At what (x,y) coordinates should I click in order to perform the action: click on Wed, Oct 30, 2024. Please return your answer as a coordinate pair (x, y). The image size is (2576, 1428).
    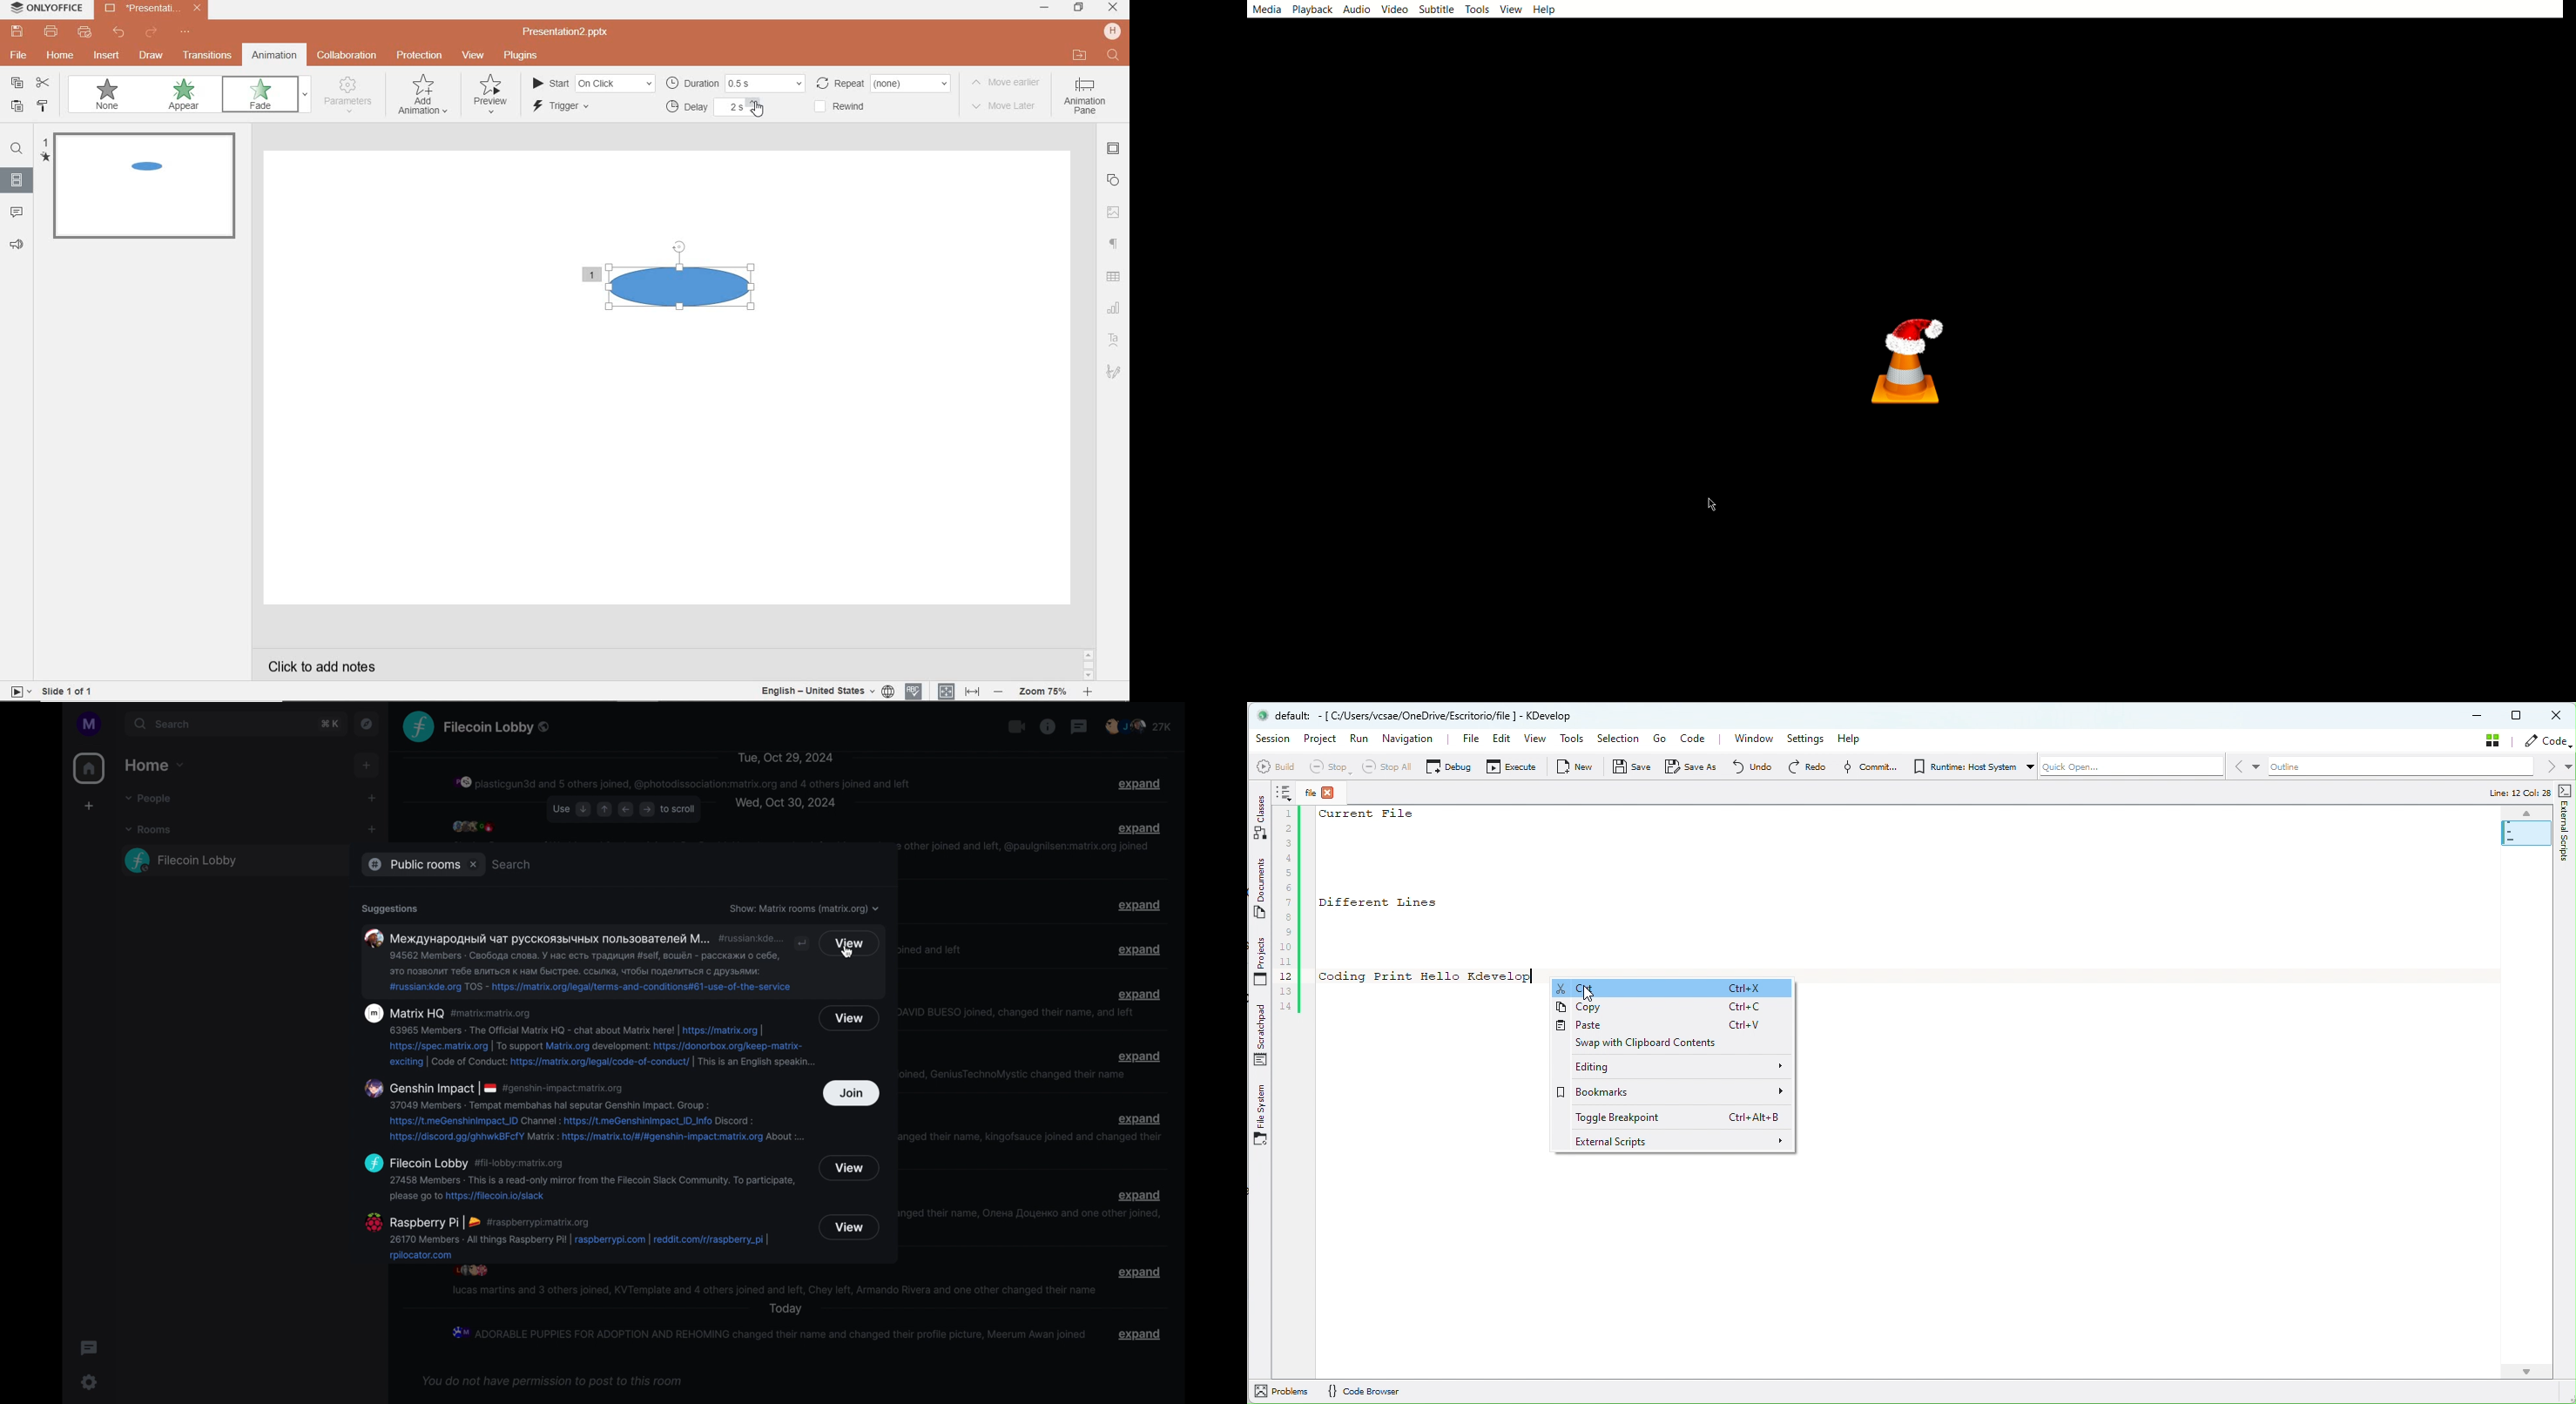
    Looking at the image, I should click on (785, 803).